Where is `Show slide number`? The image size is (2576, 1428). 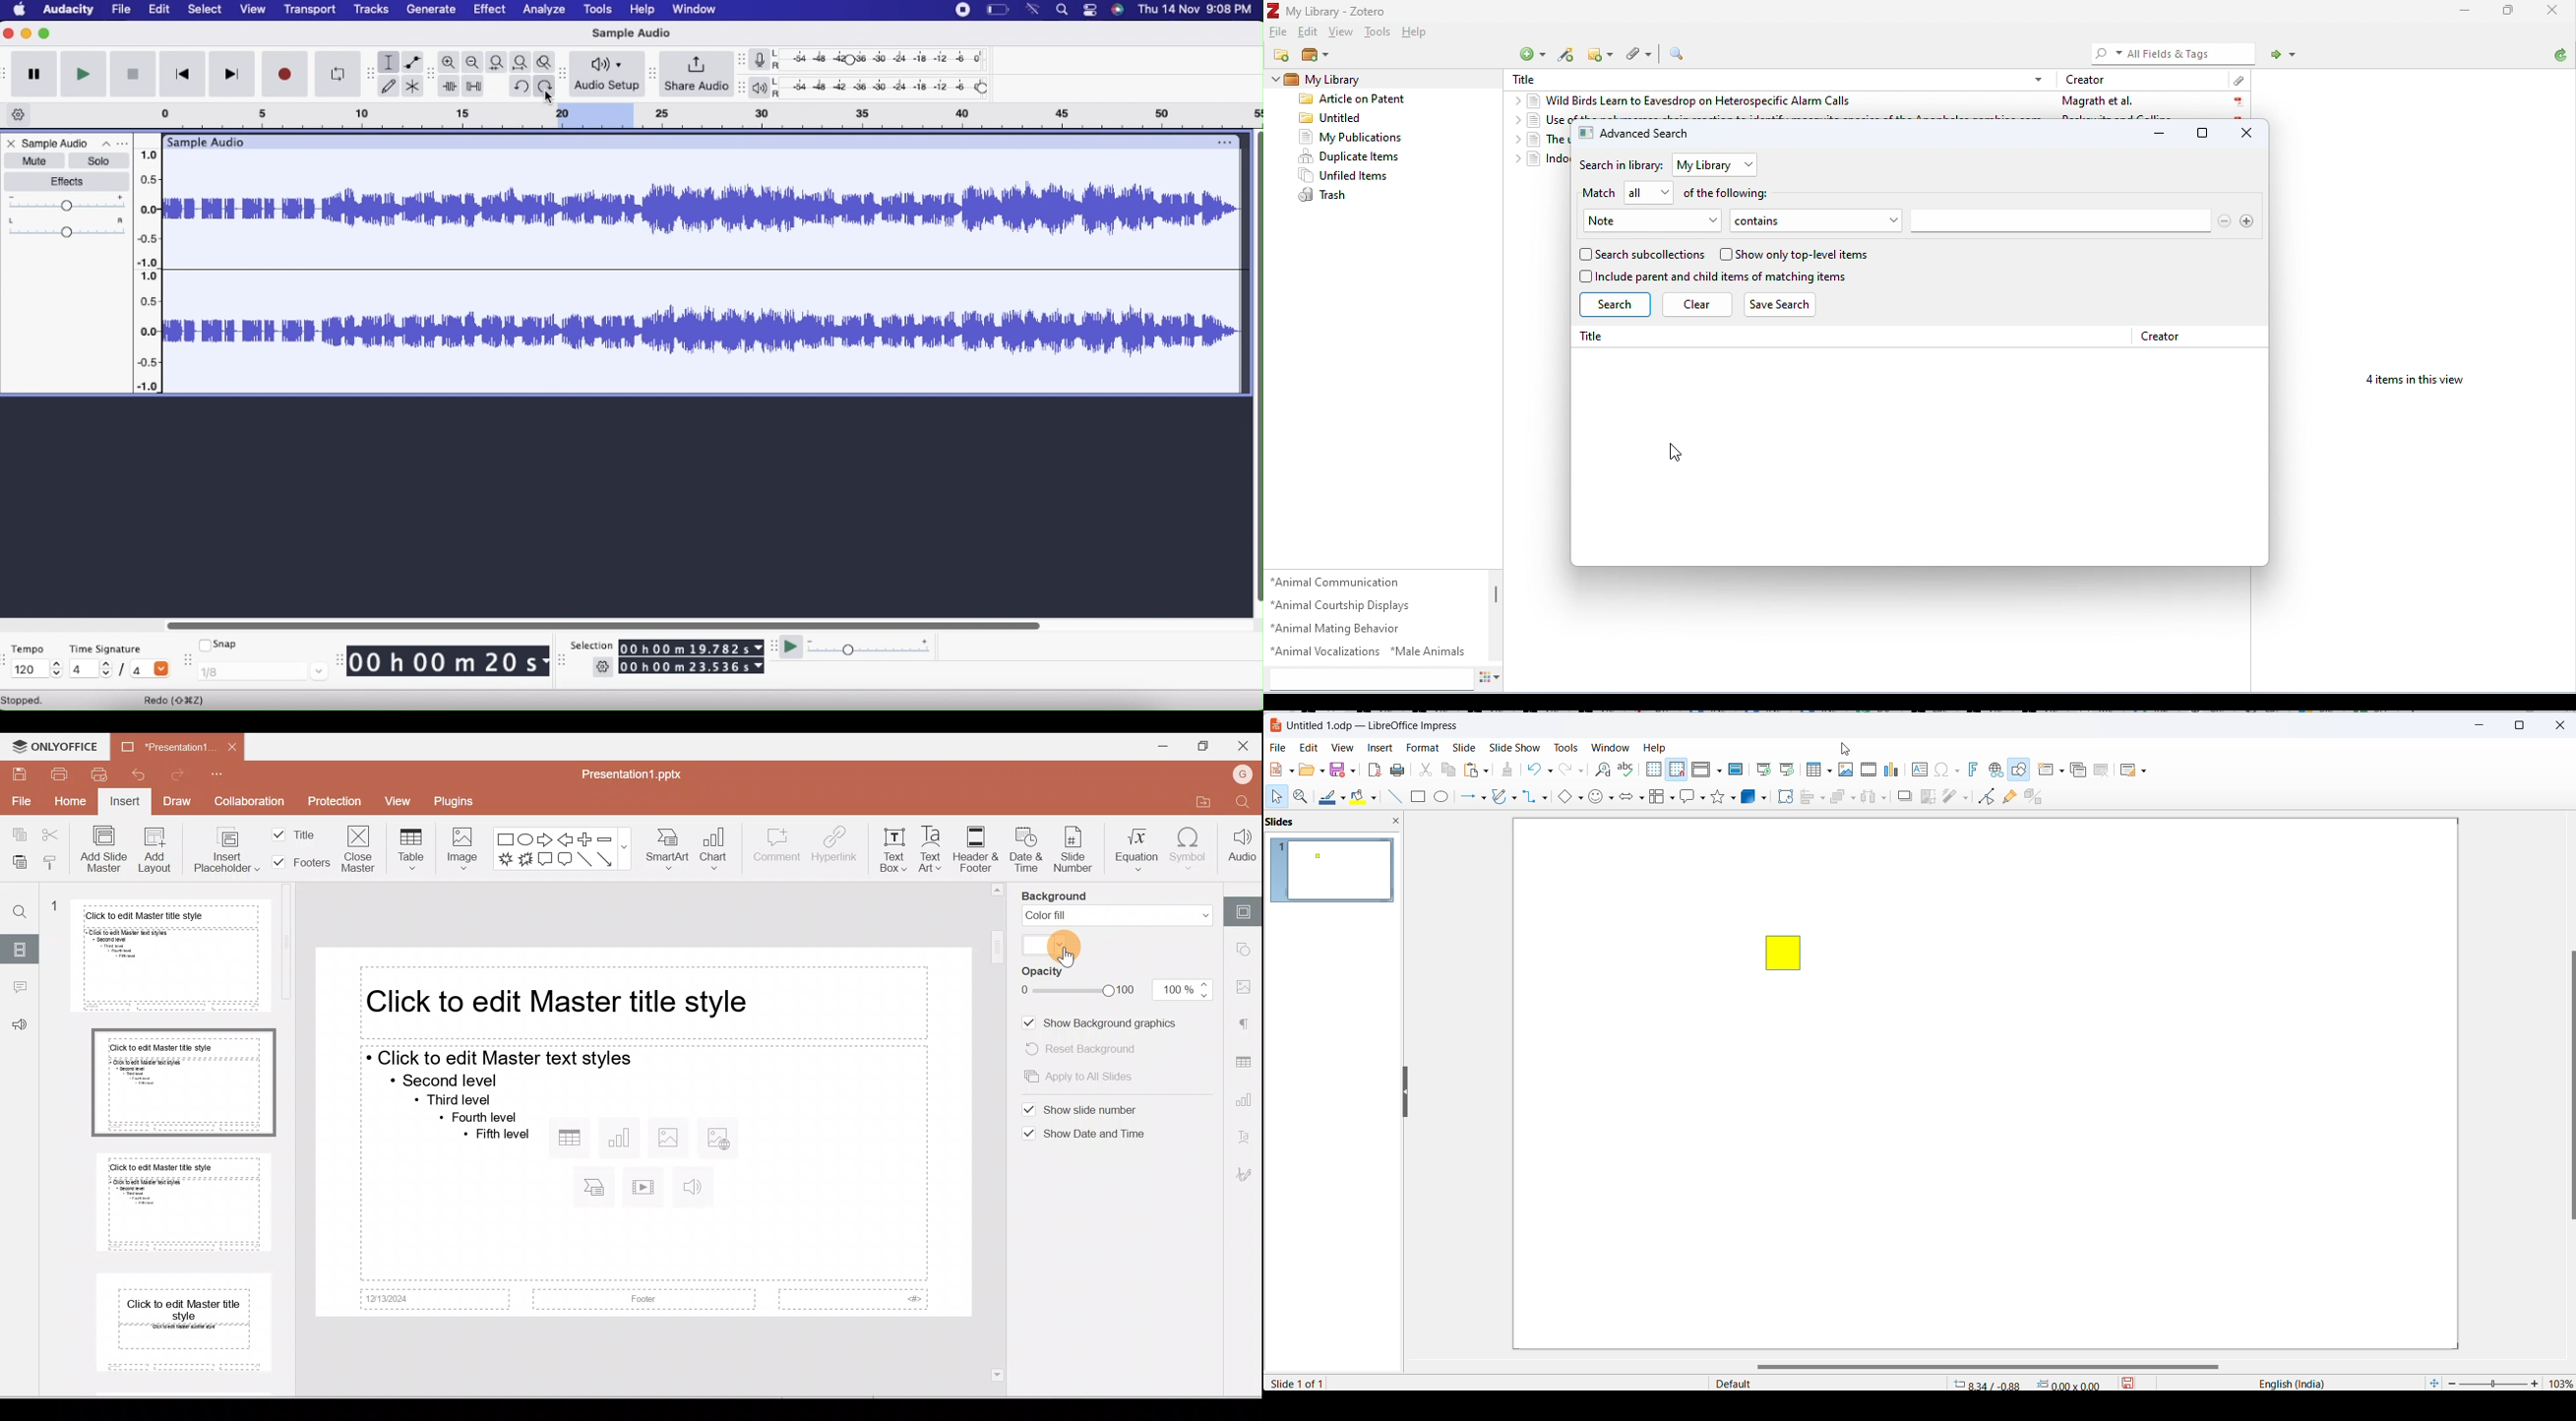 Show slide number is located at coordinates (1097, 1109).